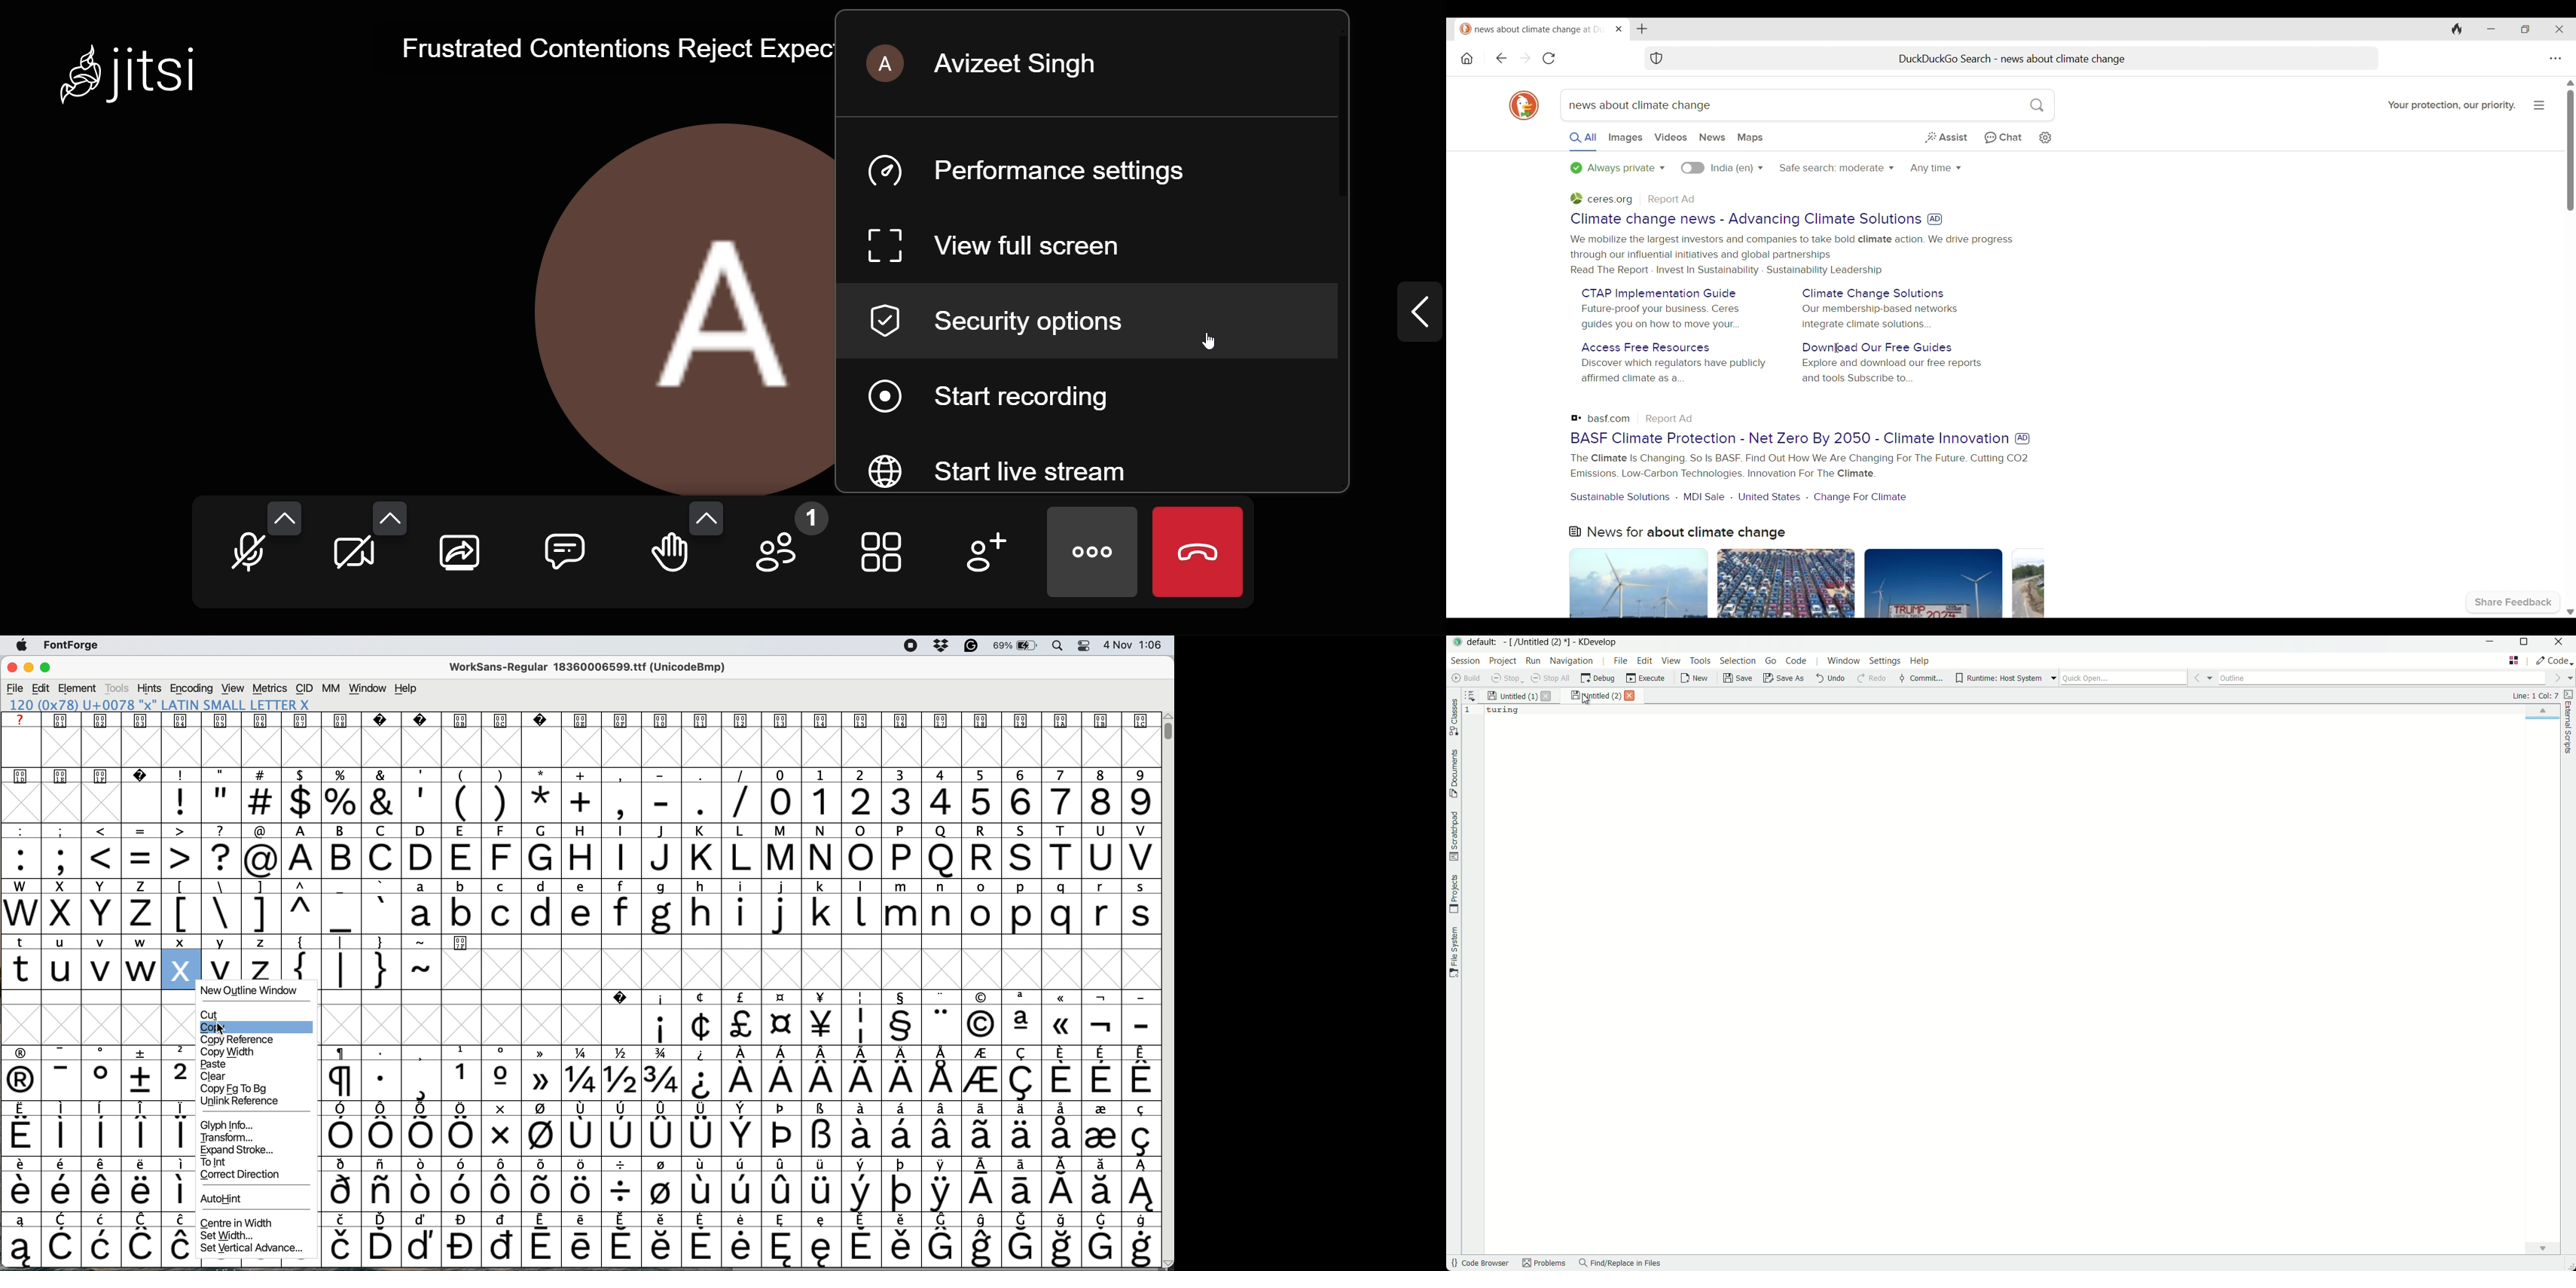  What do you see at coordinates (1712, 137) in the screenshot?
I see `Search news` at bounding box center [1712, 137].